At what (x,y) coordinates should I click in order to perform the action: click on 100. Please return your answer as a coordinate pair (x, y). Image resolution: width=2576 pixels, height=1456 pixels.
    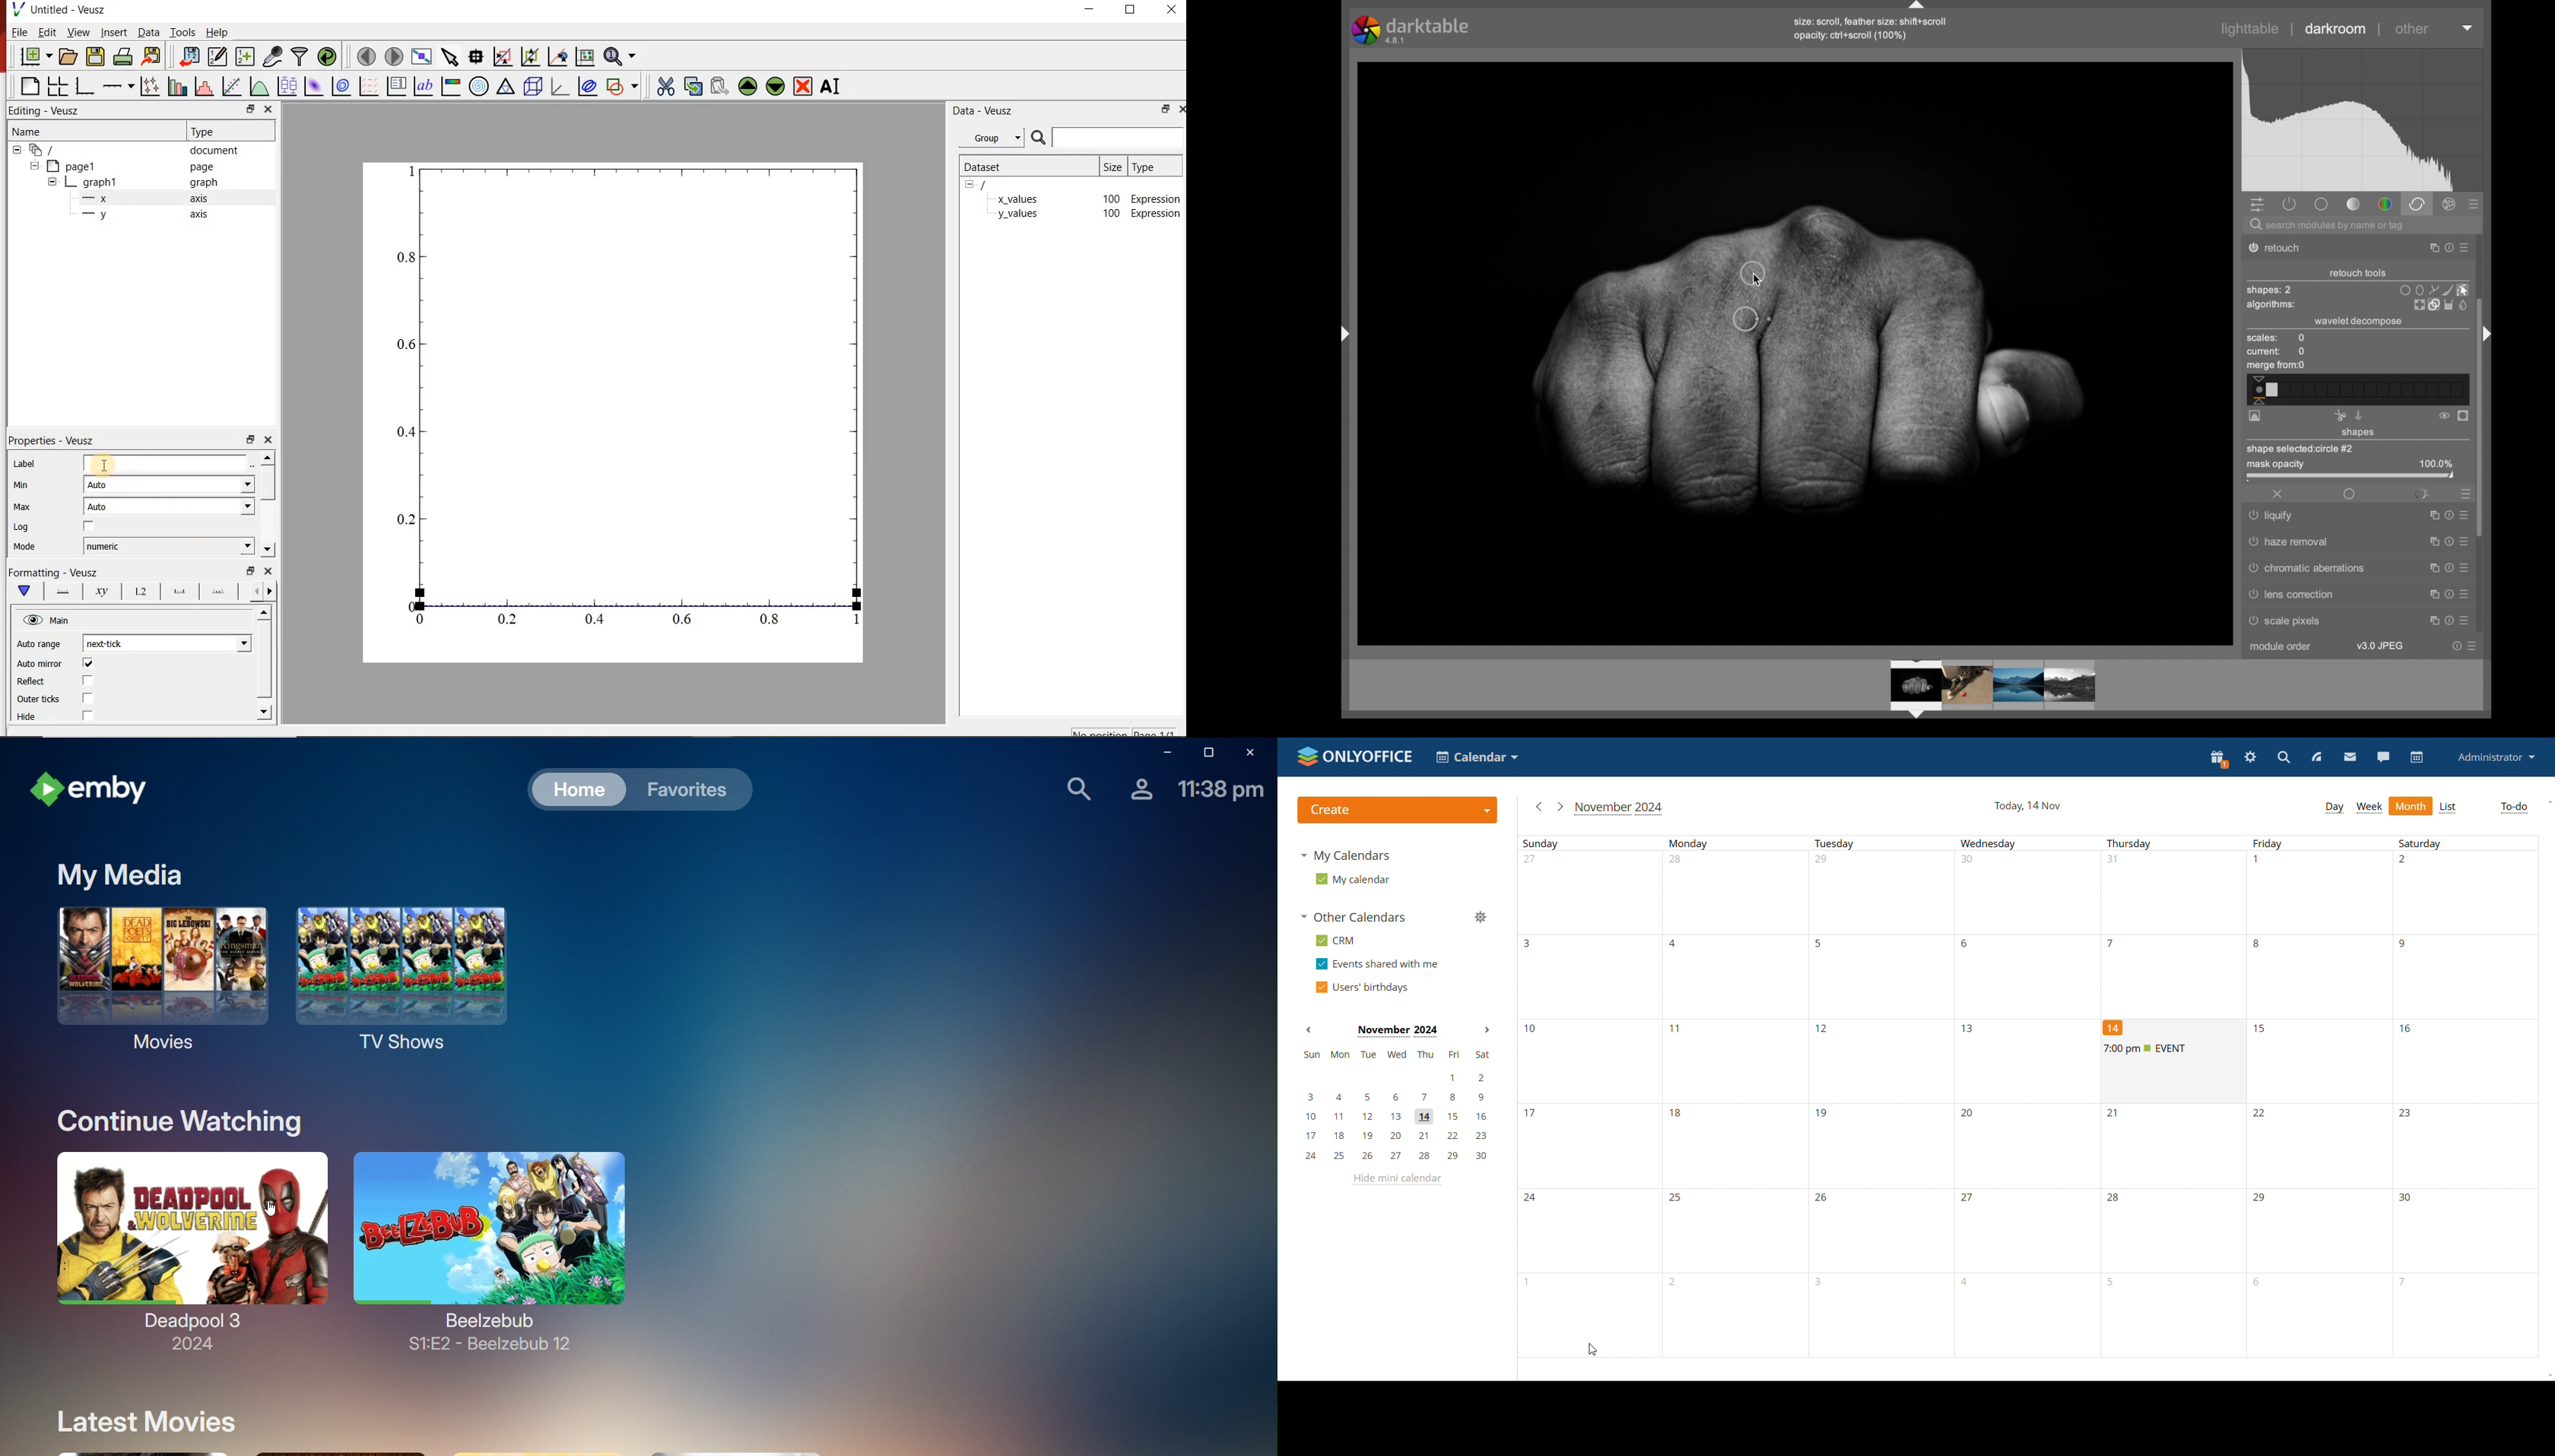
    Looking at the image, I should click on (1111, 215).